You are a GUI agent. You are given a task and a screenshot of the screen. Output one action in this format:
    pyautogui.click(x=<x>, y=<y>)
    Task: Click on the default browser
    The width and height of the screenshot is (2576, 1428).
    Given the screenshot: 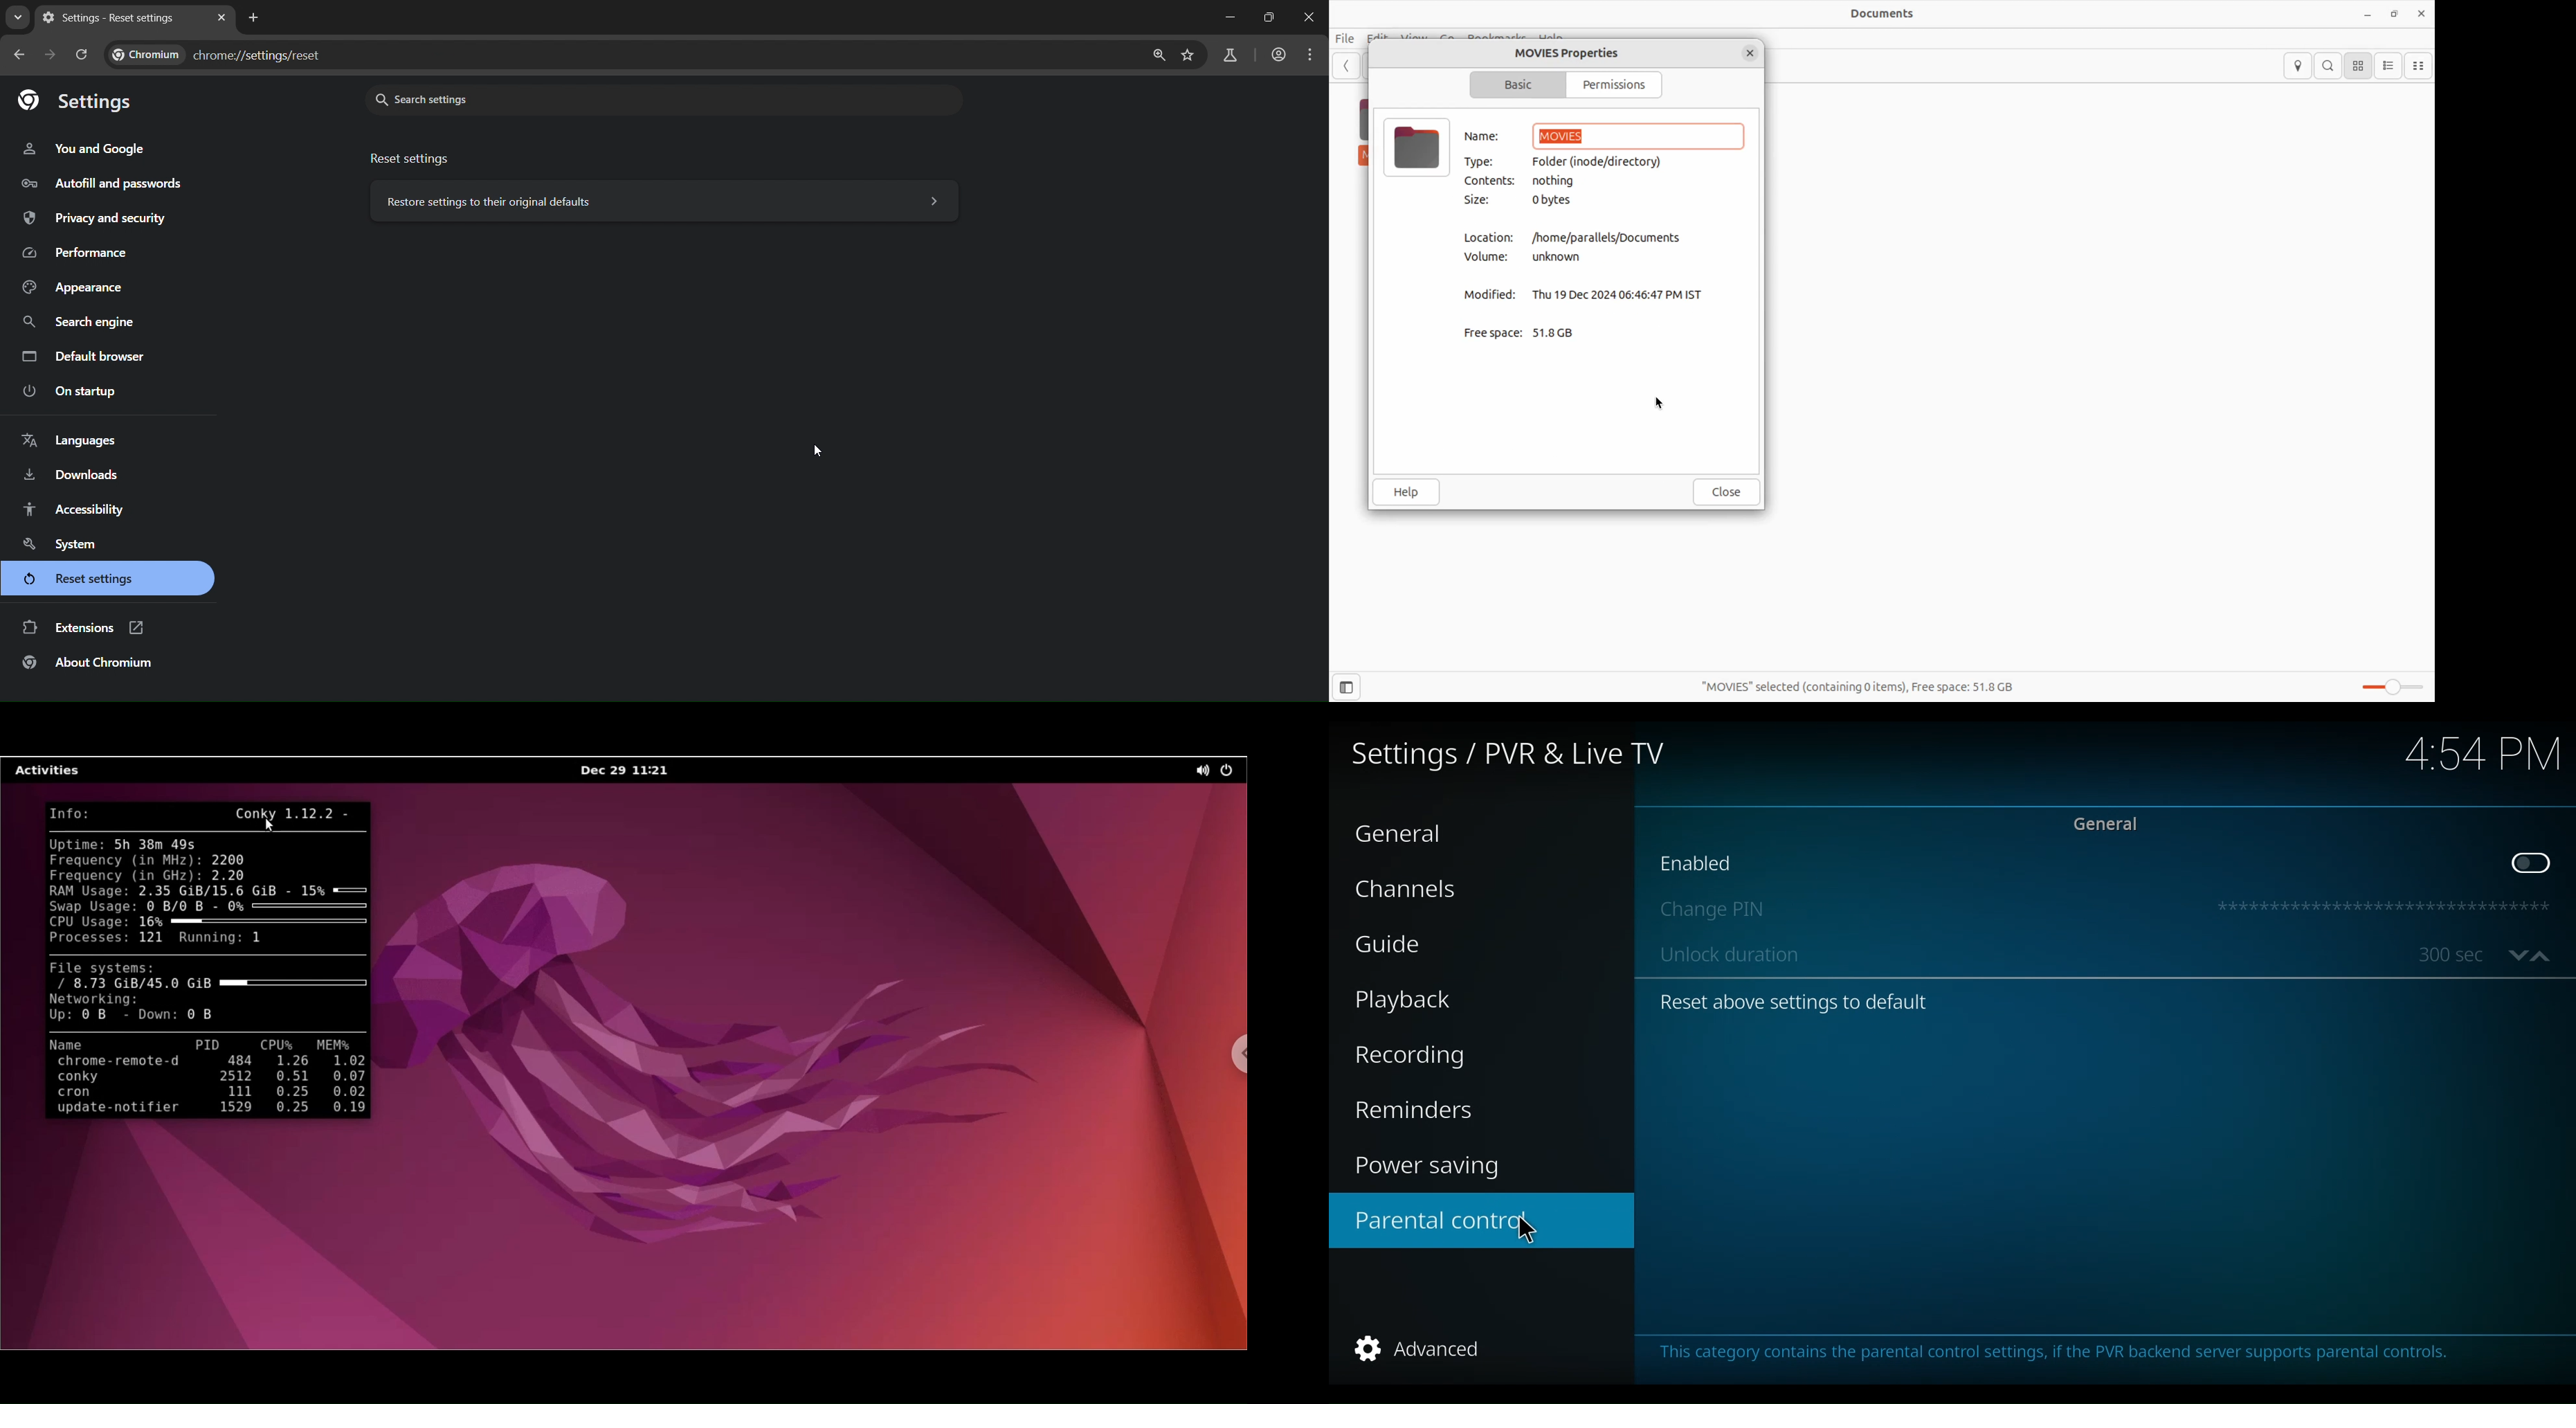 What is the action you would take?
    pyautogui.click(x=91, y=357)
    